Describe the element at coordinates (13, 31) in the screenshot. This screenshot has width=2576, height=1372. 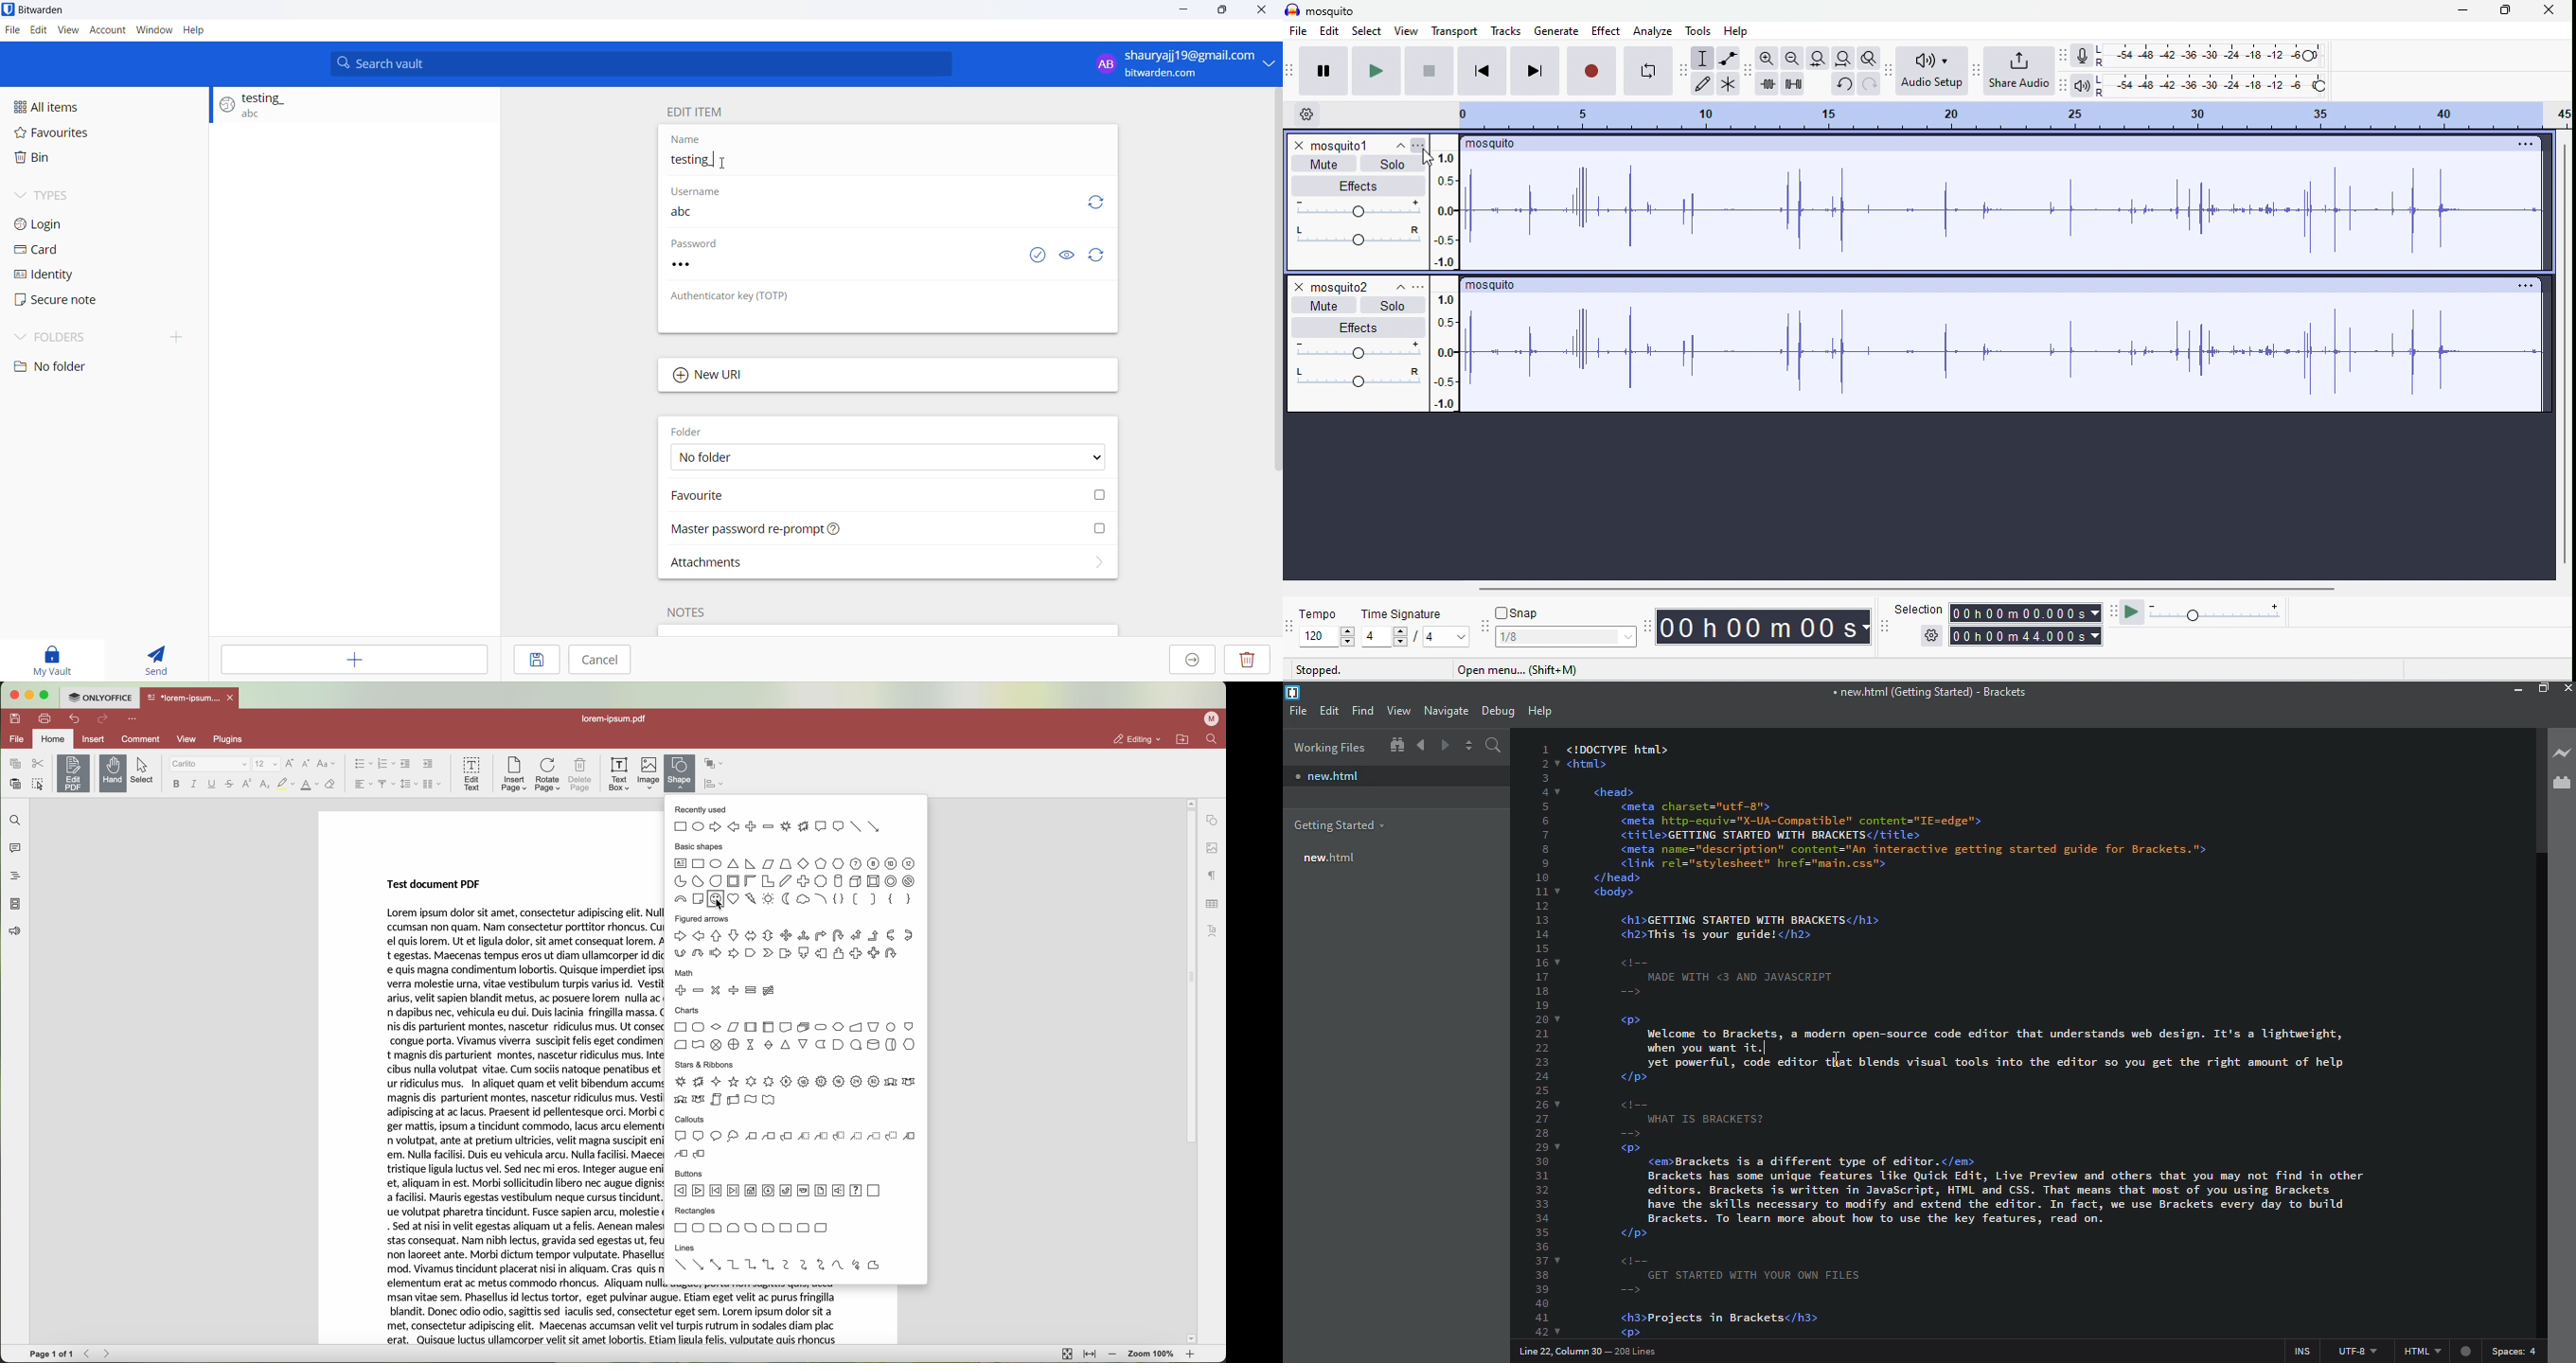
I see `File` at that location.